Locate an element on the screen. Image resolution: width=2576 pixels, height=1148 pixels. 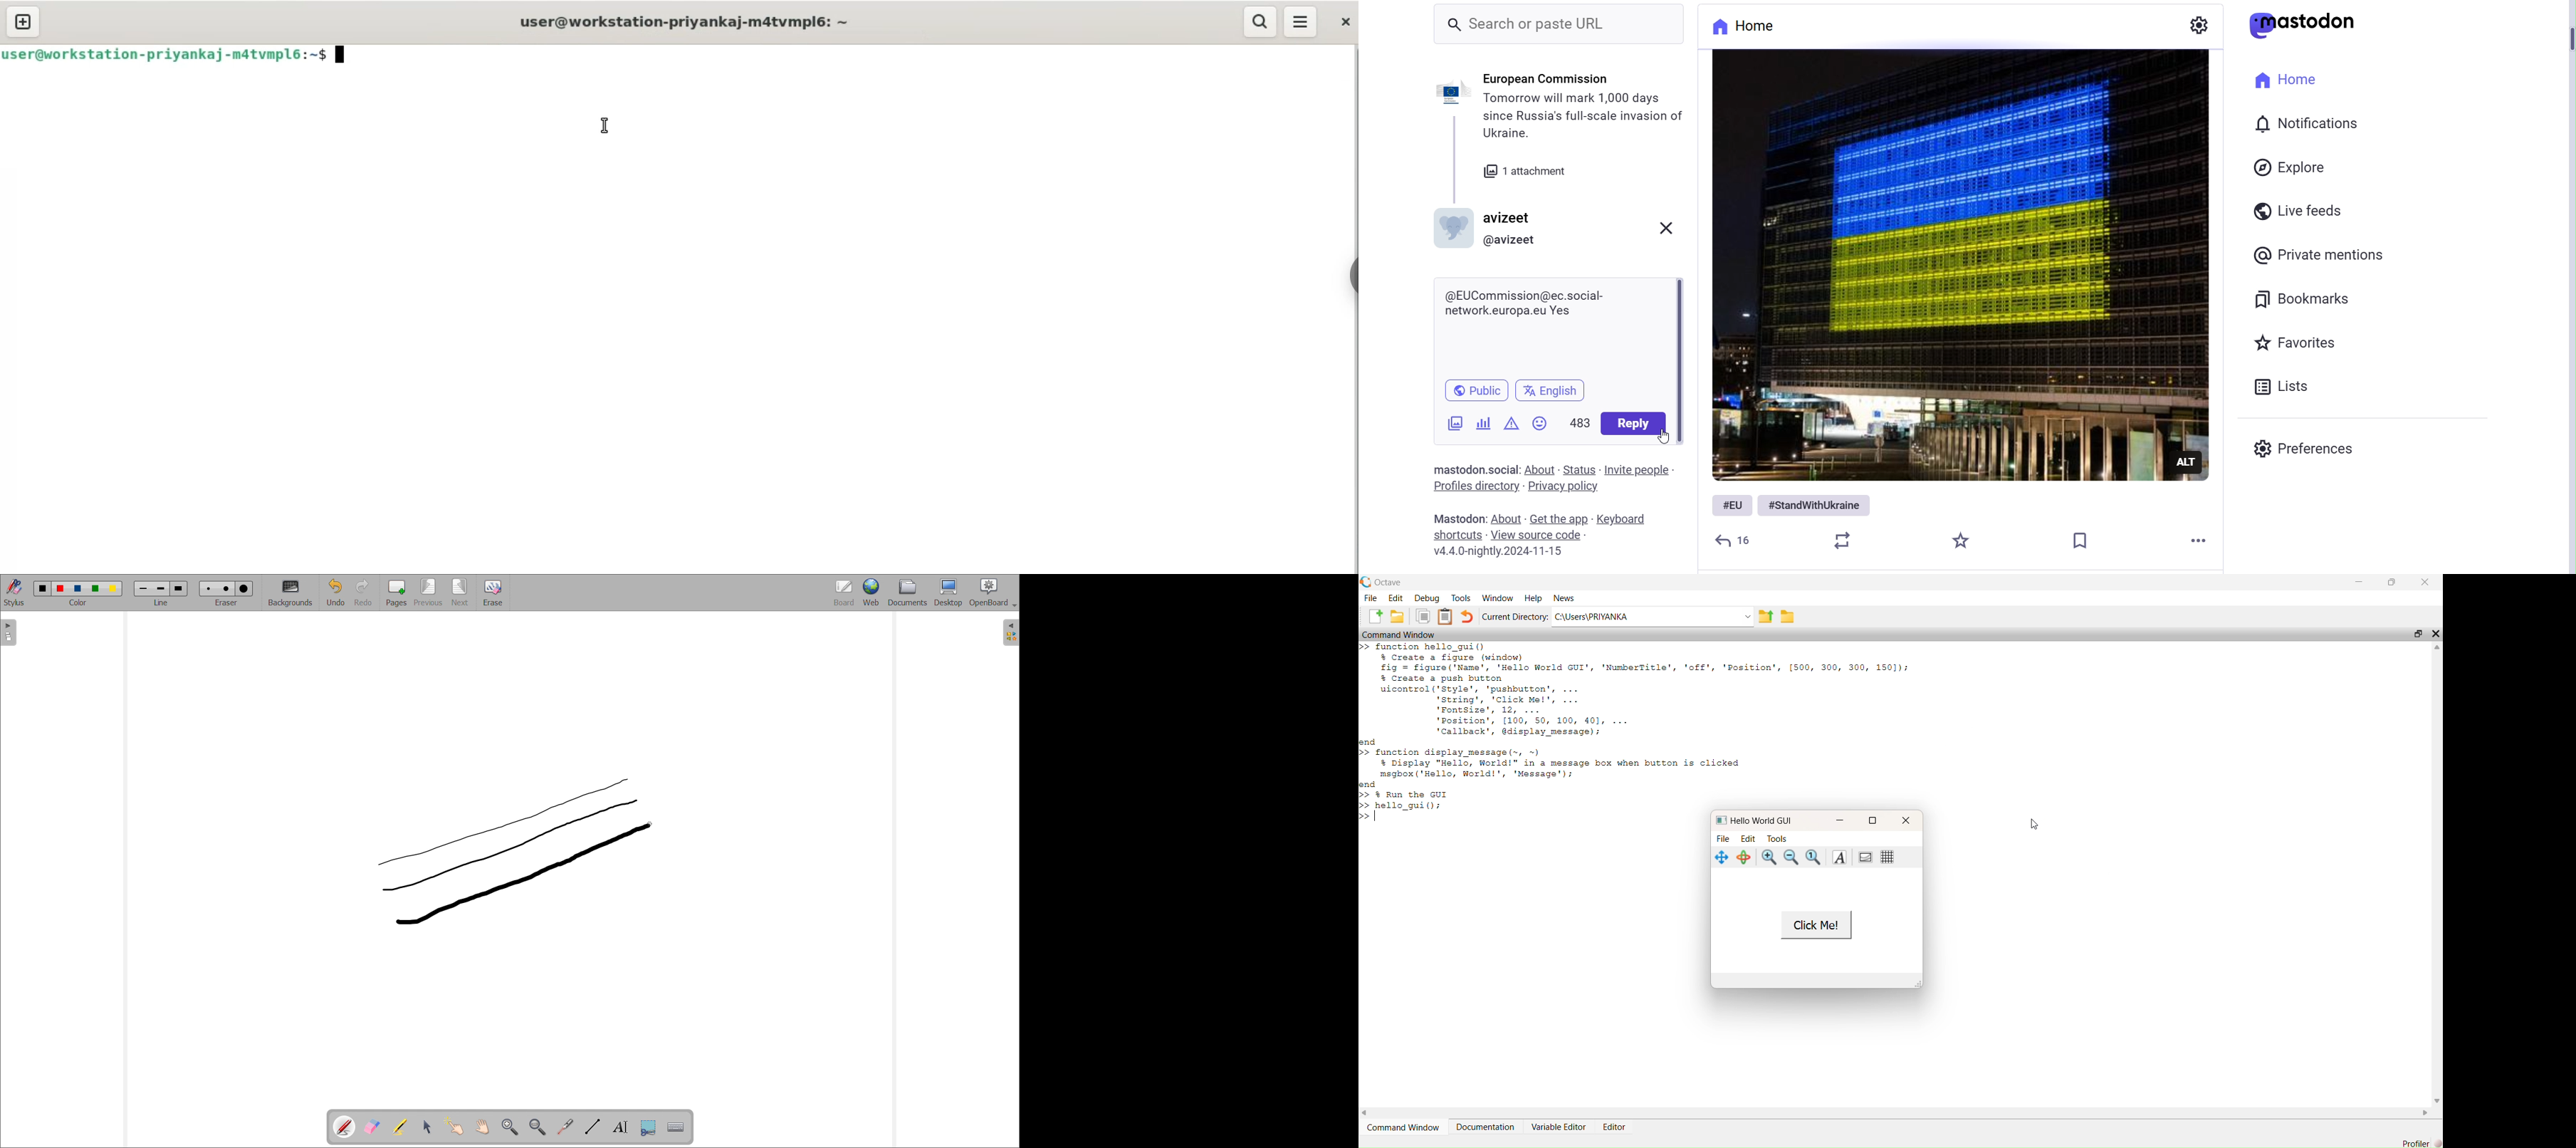
virtual keyboard is located at coordinates (677, 1128).